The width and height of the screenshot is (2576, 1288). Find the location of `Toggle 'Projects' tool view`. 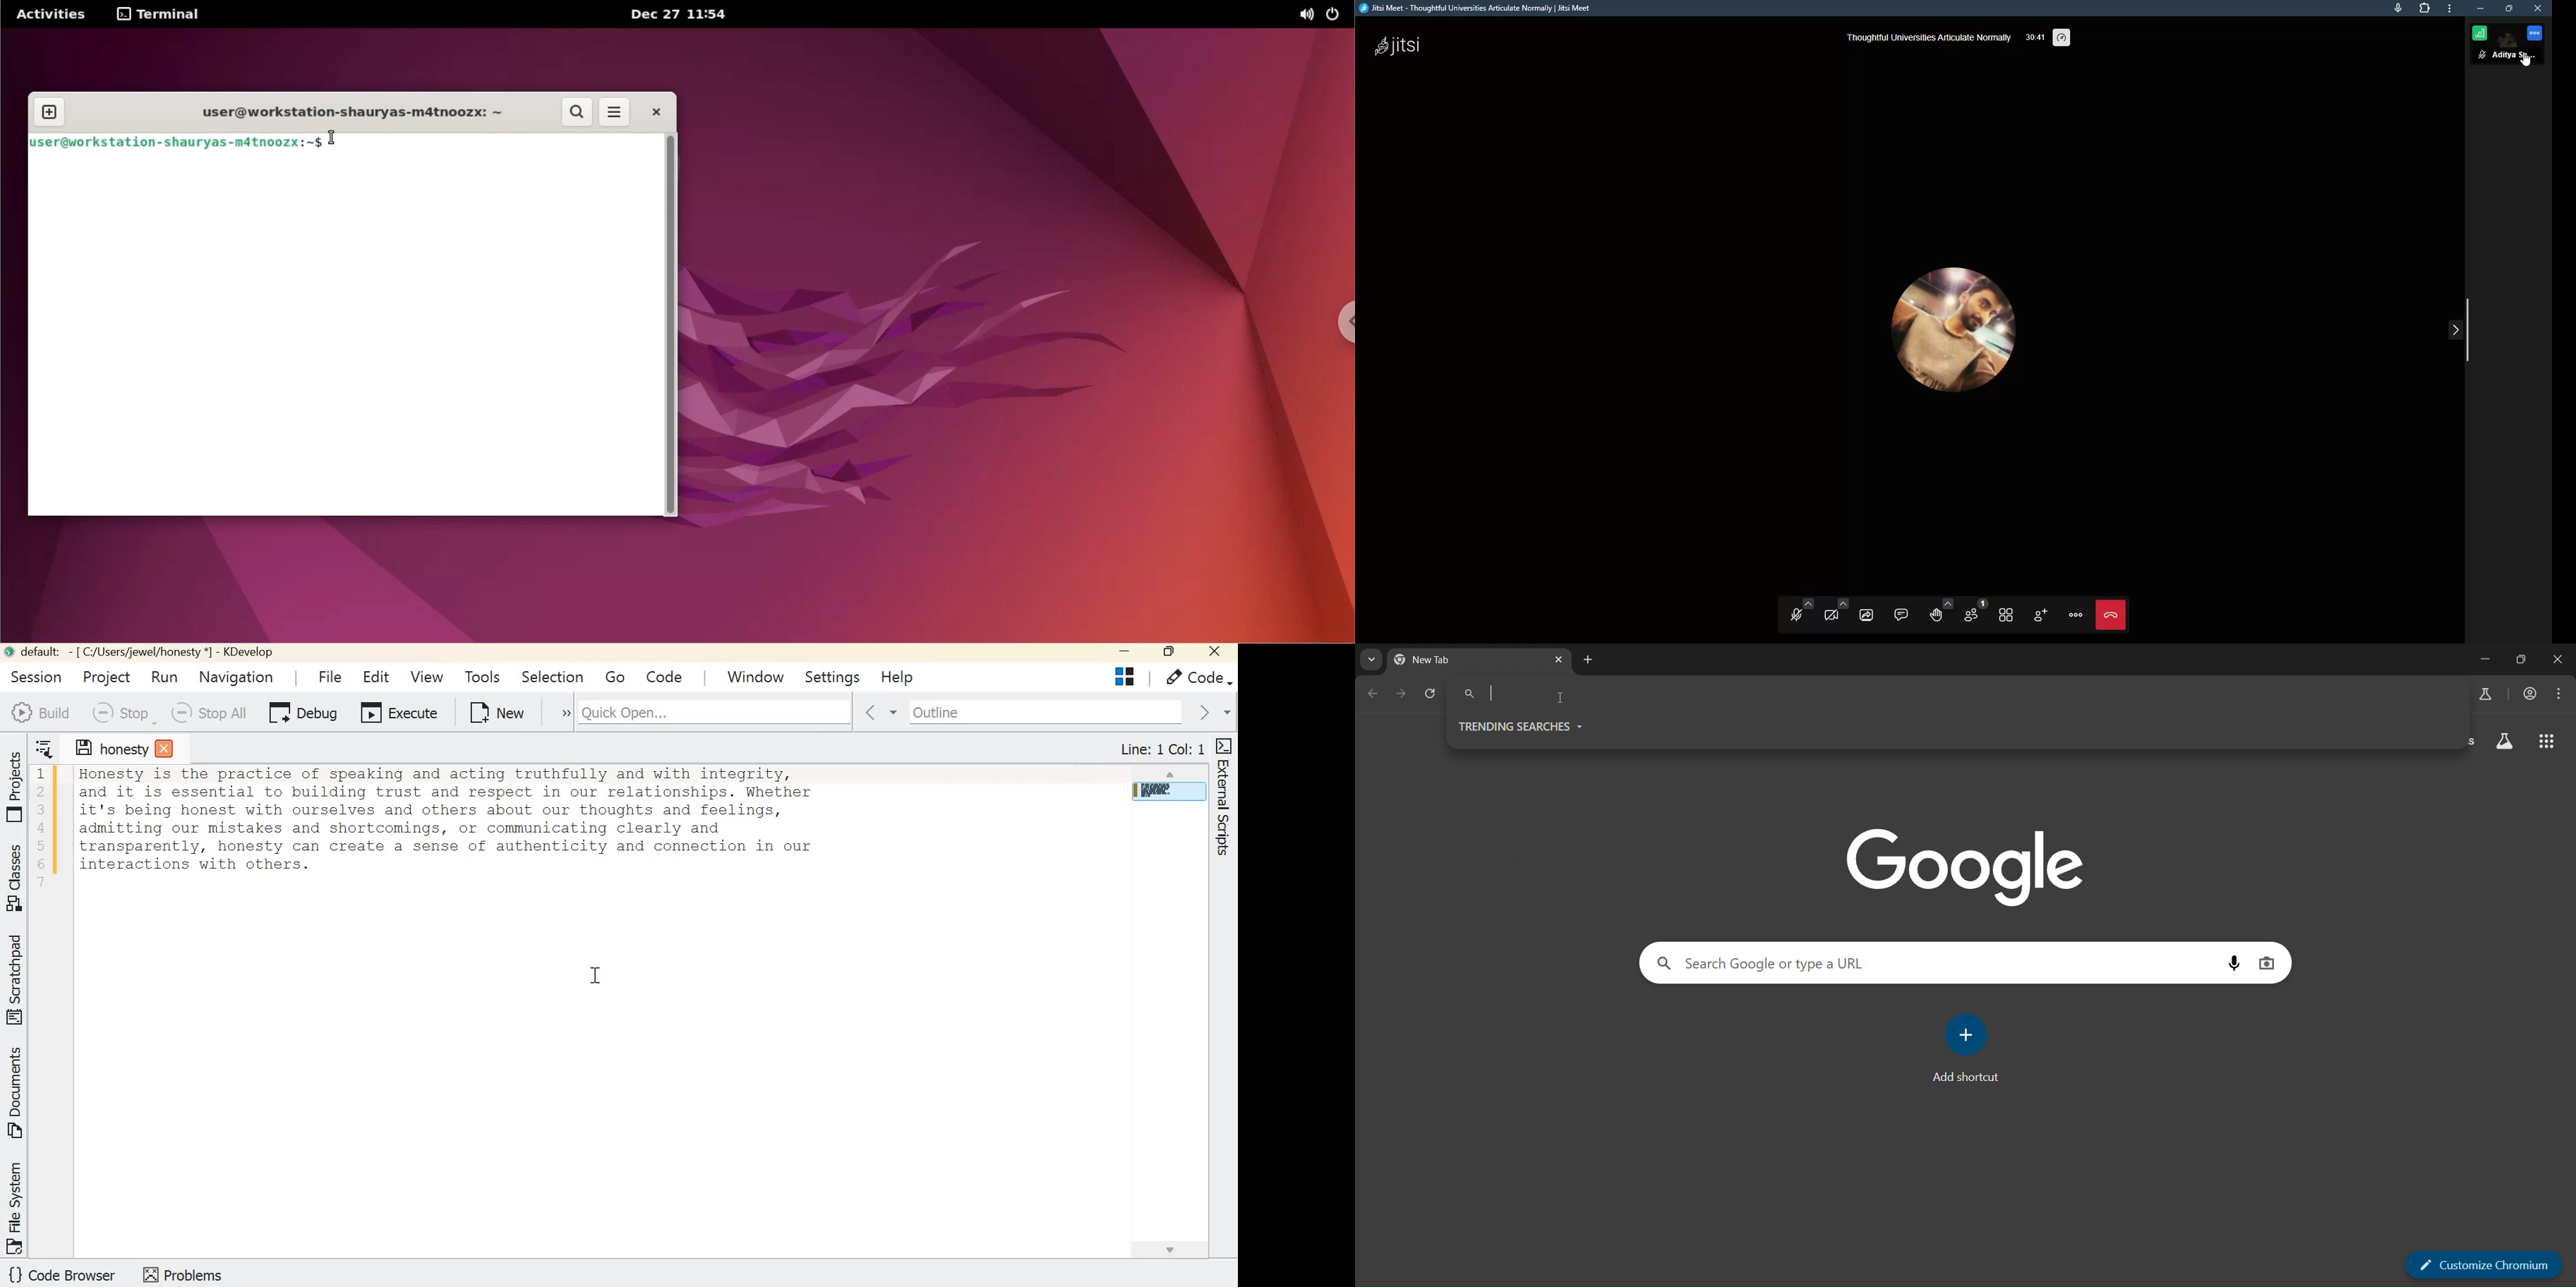

Toggle 'Projects' tool view is located at coordinates (17, 783).